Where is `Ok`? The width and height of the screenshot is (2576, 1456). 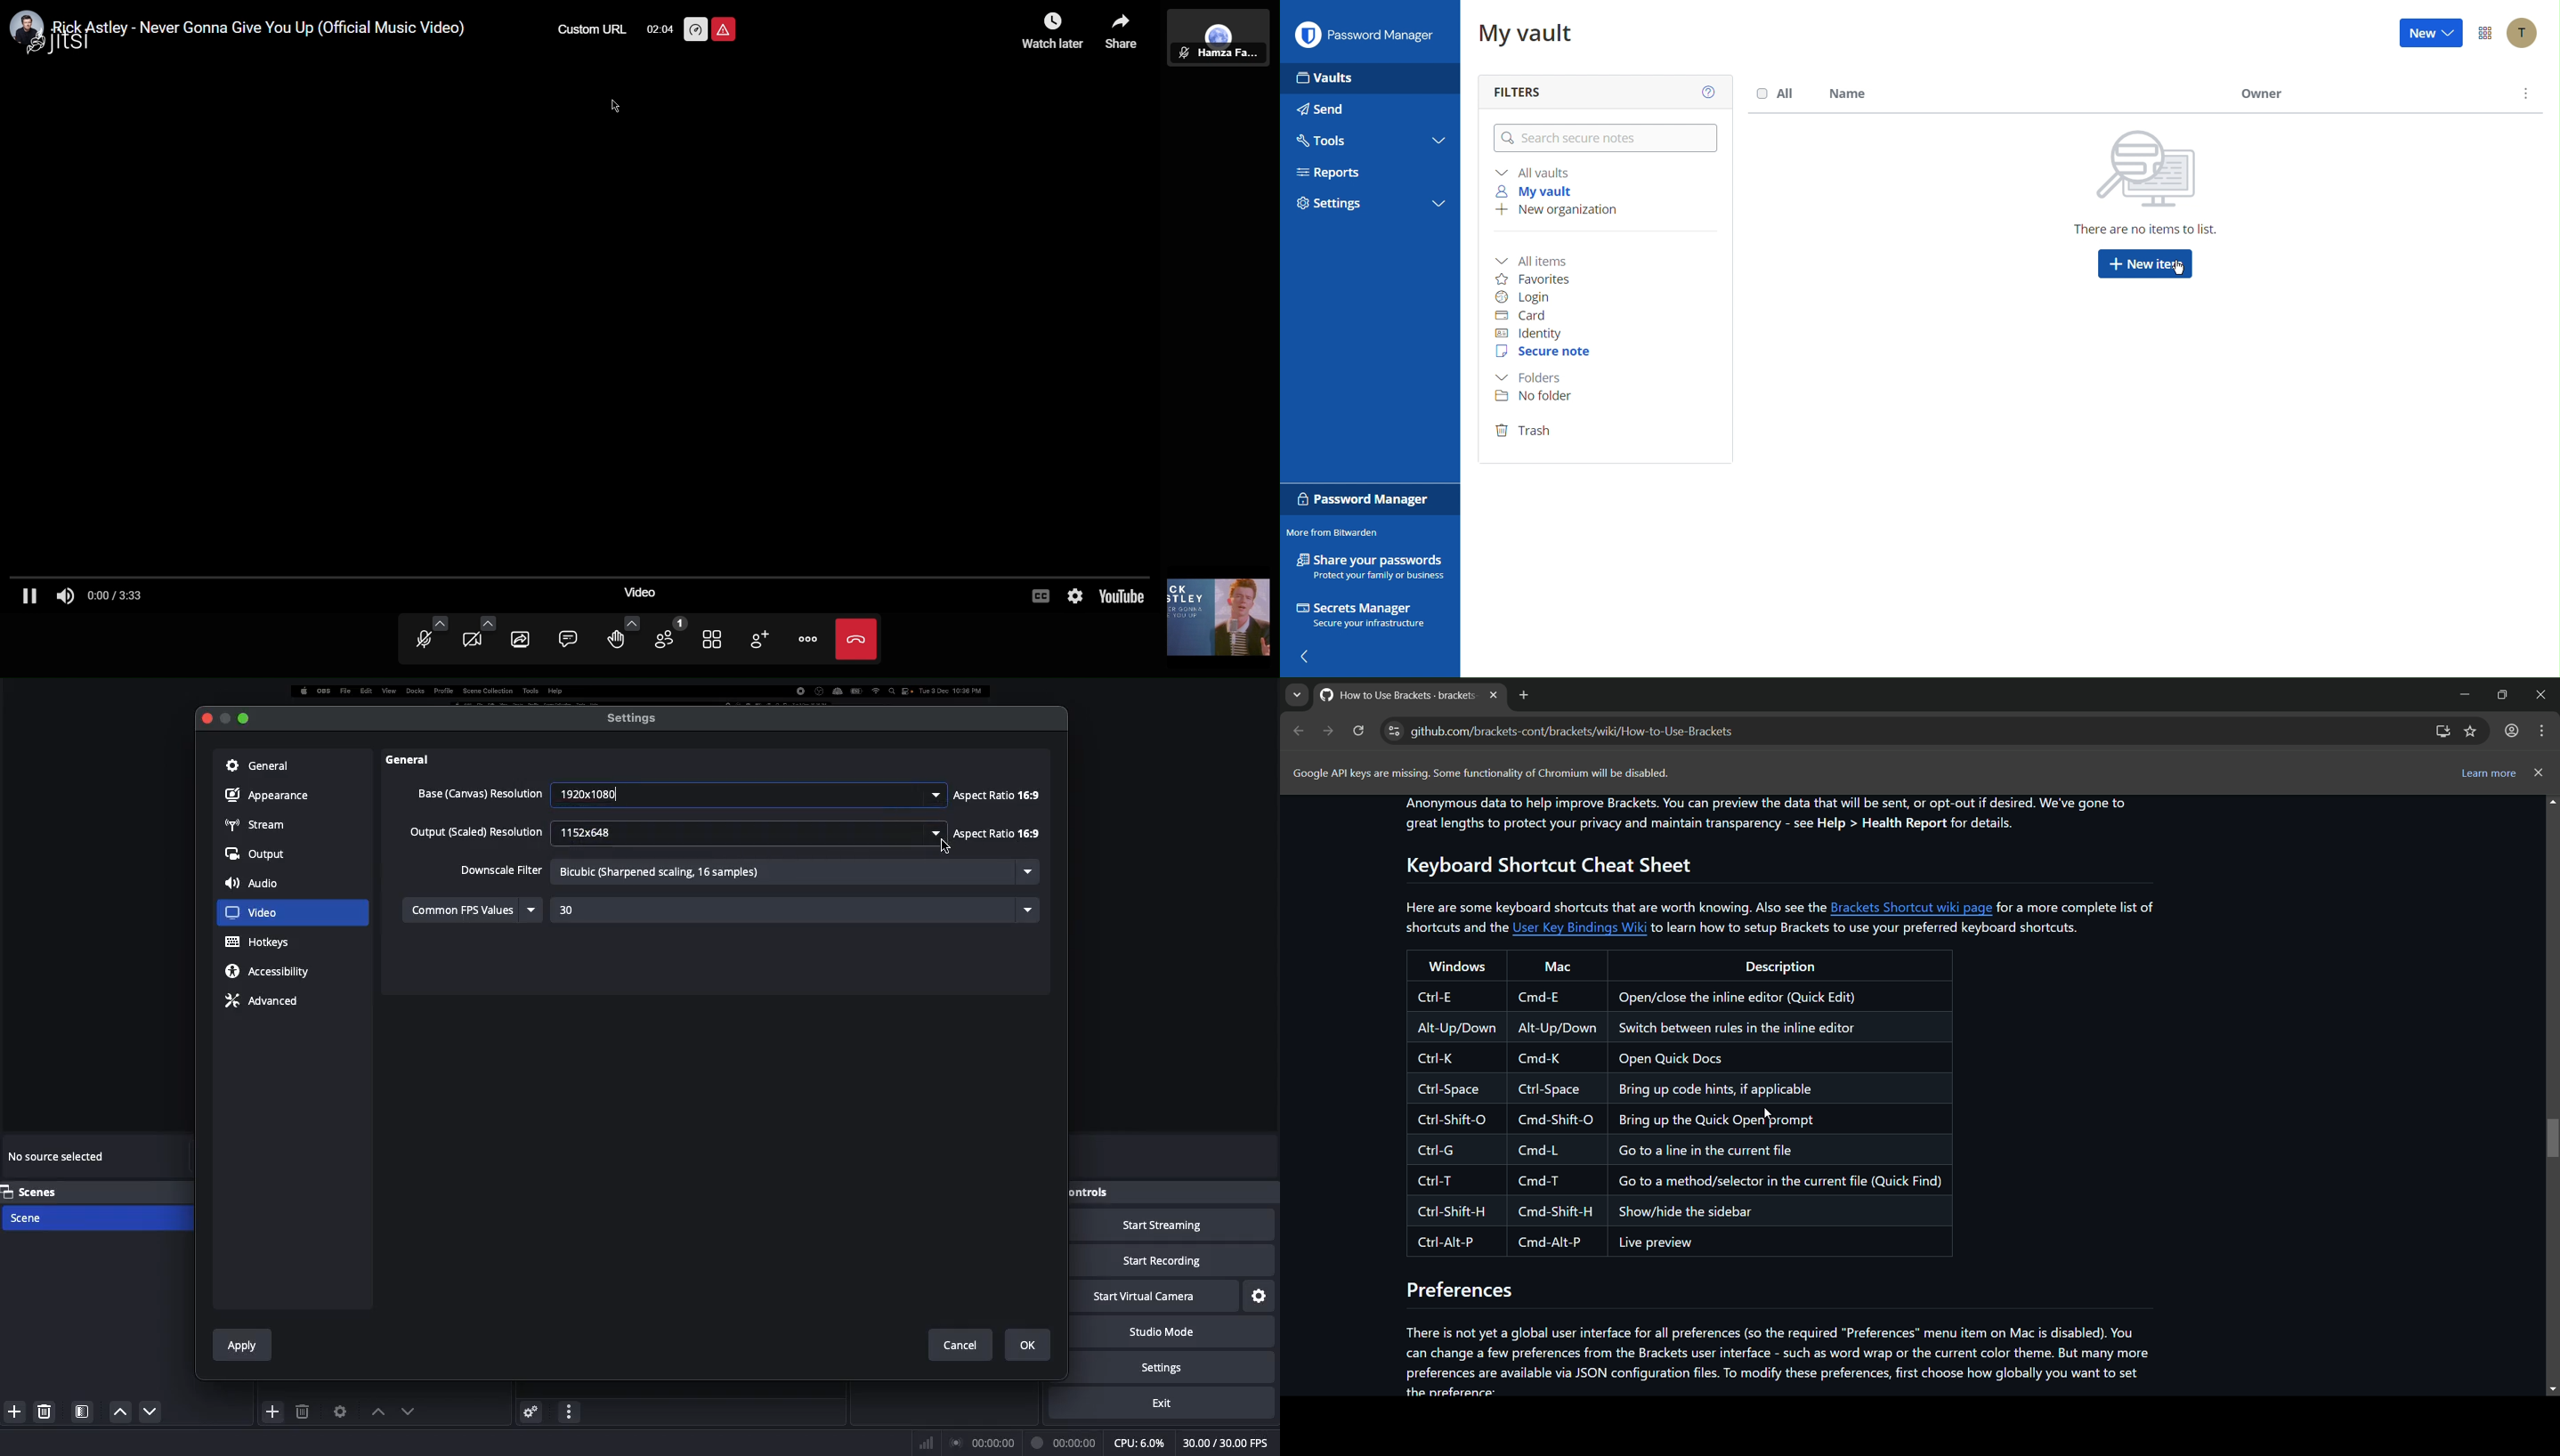
Ok is located at coordinates (1029, 1345).